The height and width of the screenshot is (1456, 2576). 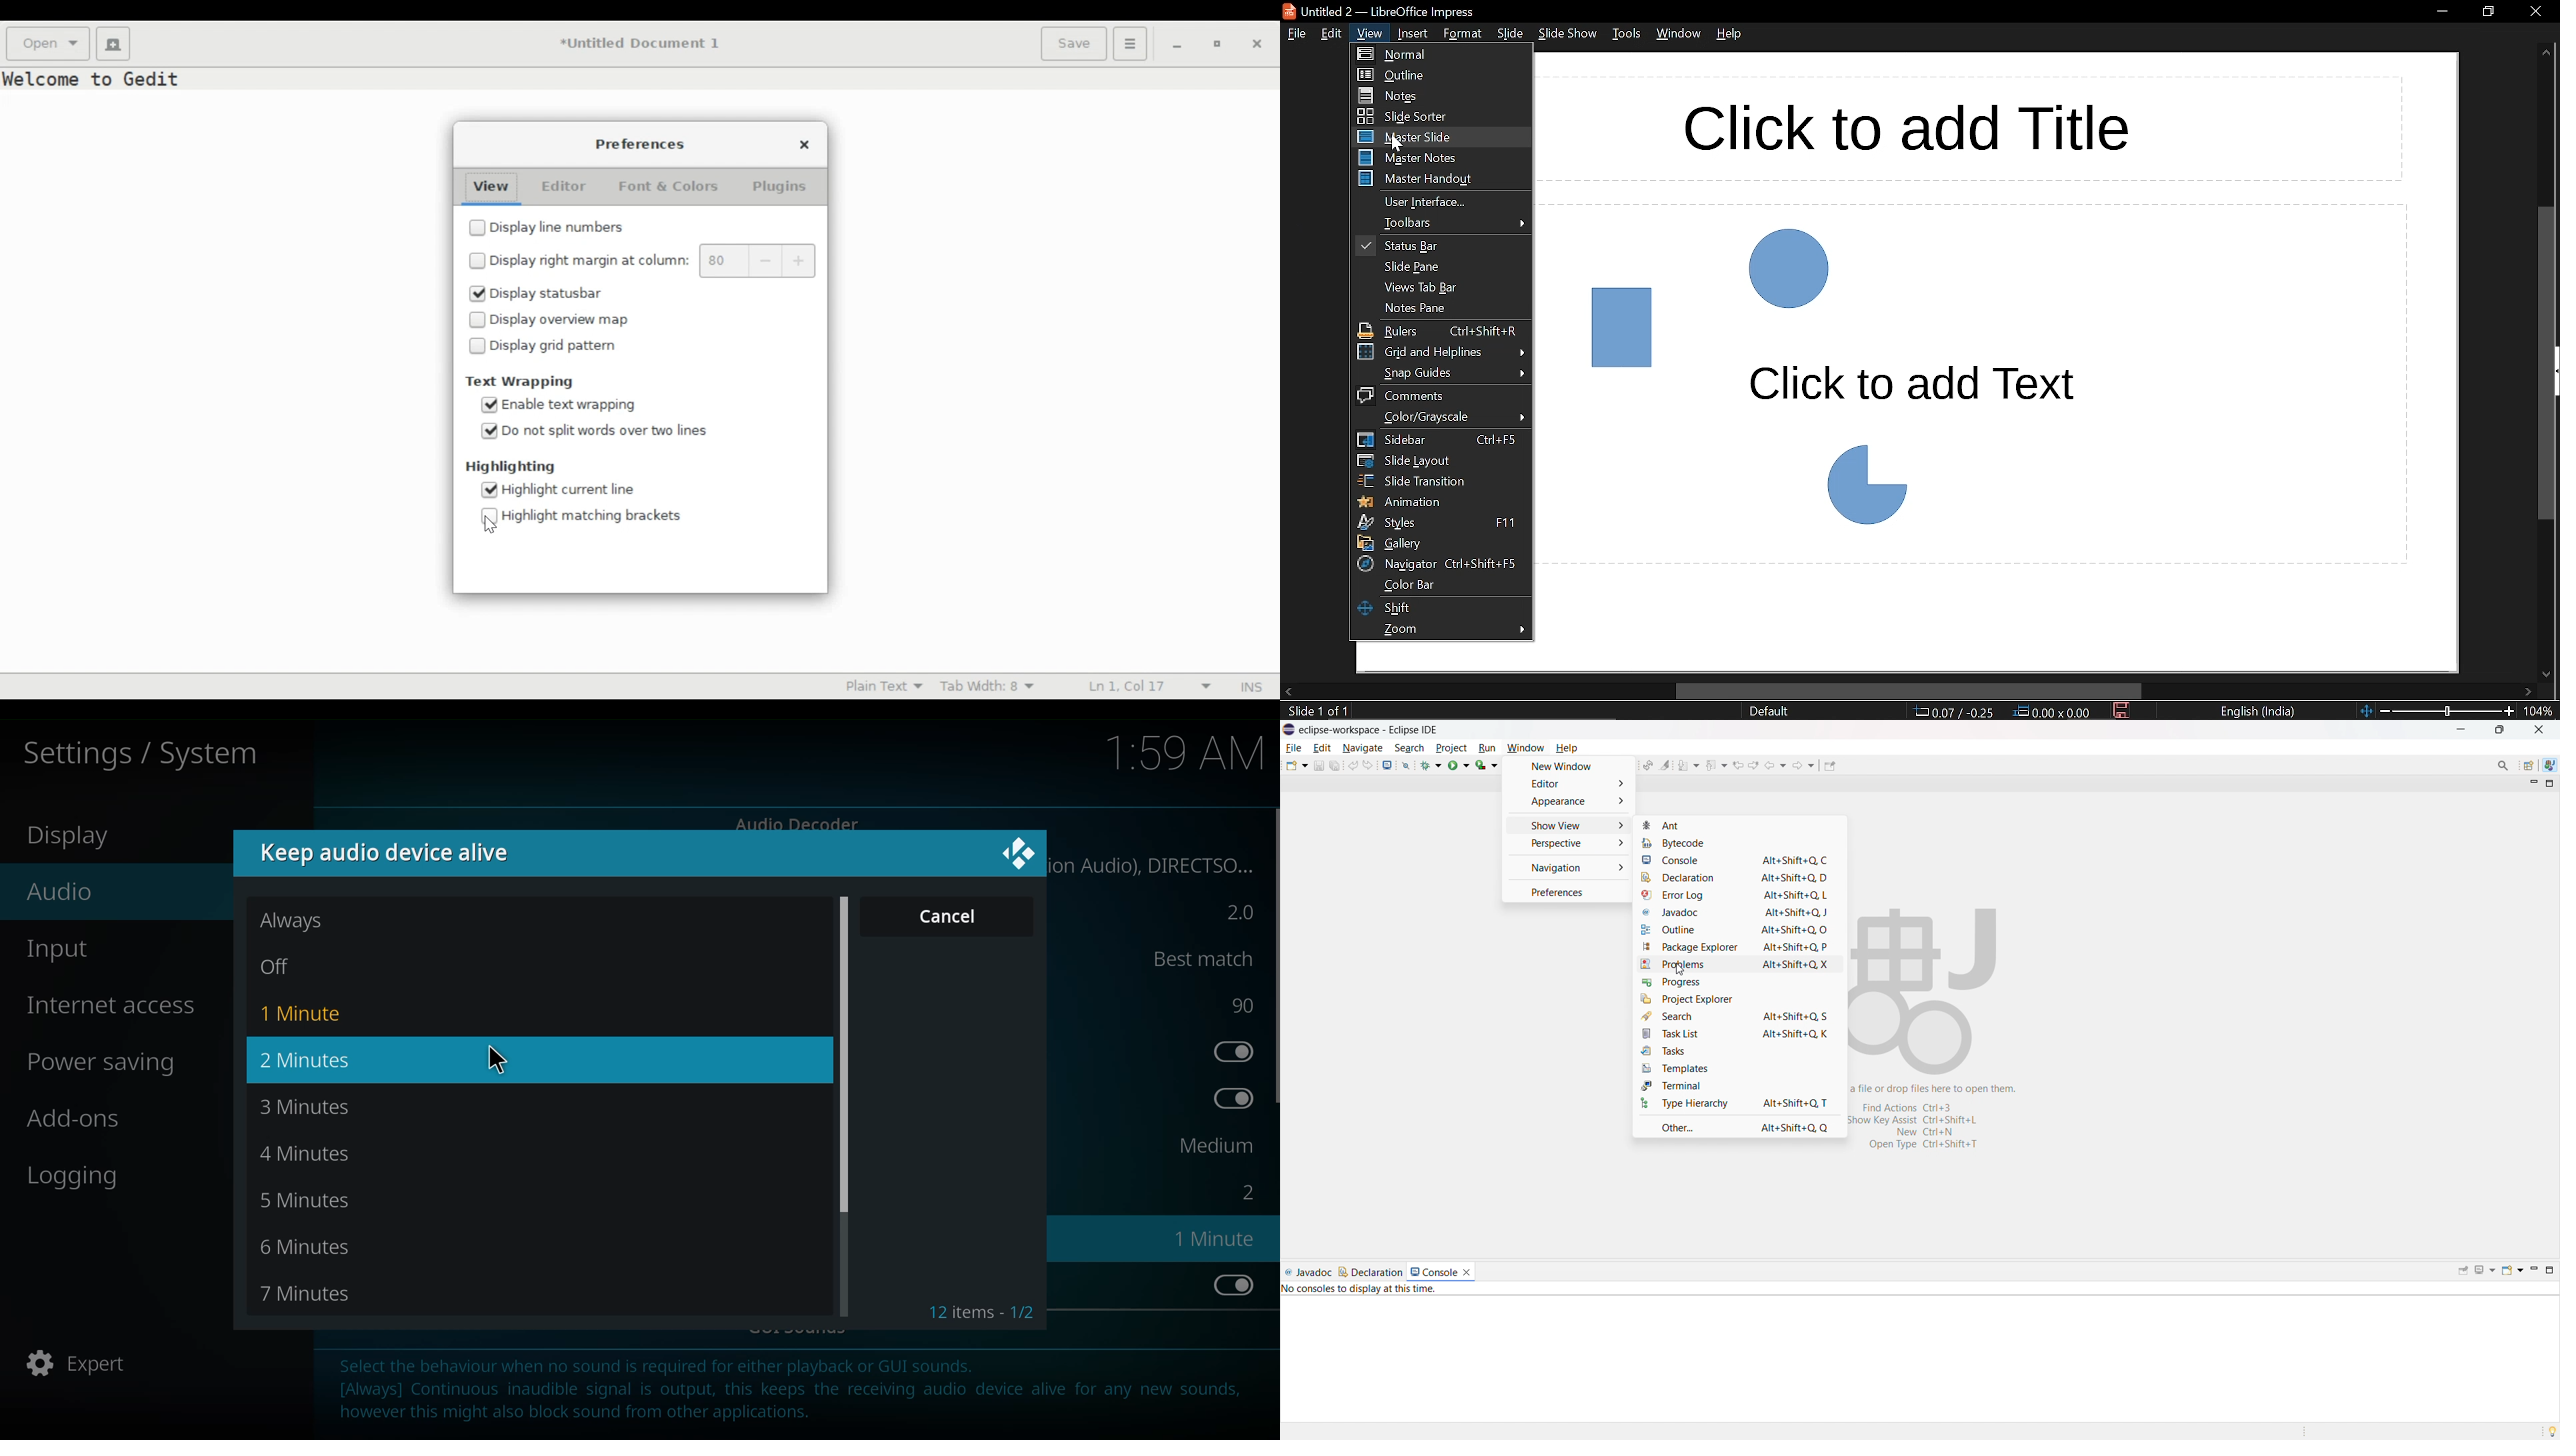 What do you see at coordinates (1410, 748) in the screenshot?
I see `search` at bounding box center [1410, 748].